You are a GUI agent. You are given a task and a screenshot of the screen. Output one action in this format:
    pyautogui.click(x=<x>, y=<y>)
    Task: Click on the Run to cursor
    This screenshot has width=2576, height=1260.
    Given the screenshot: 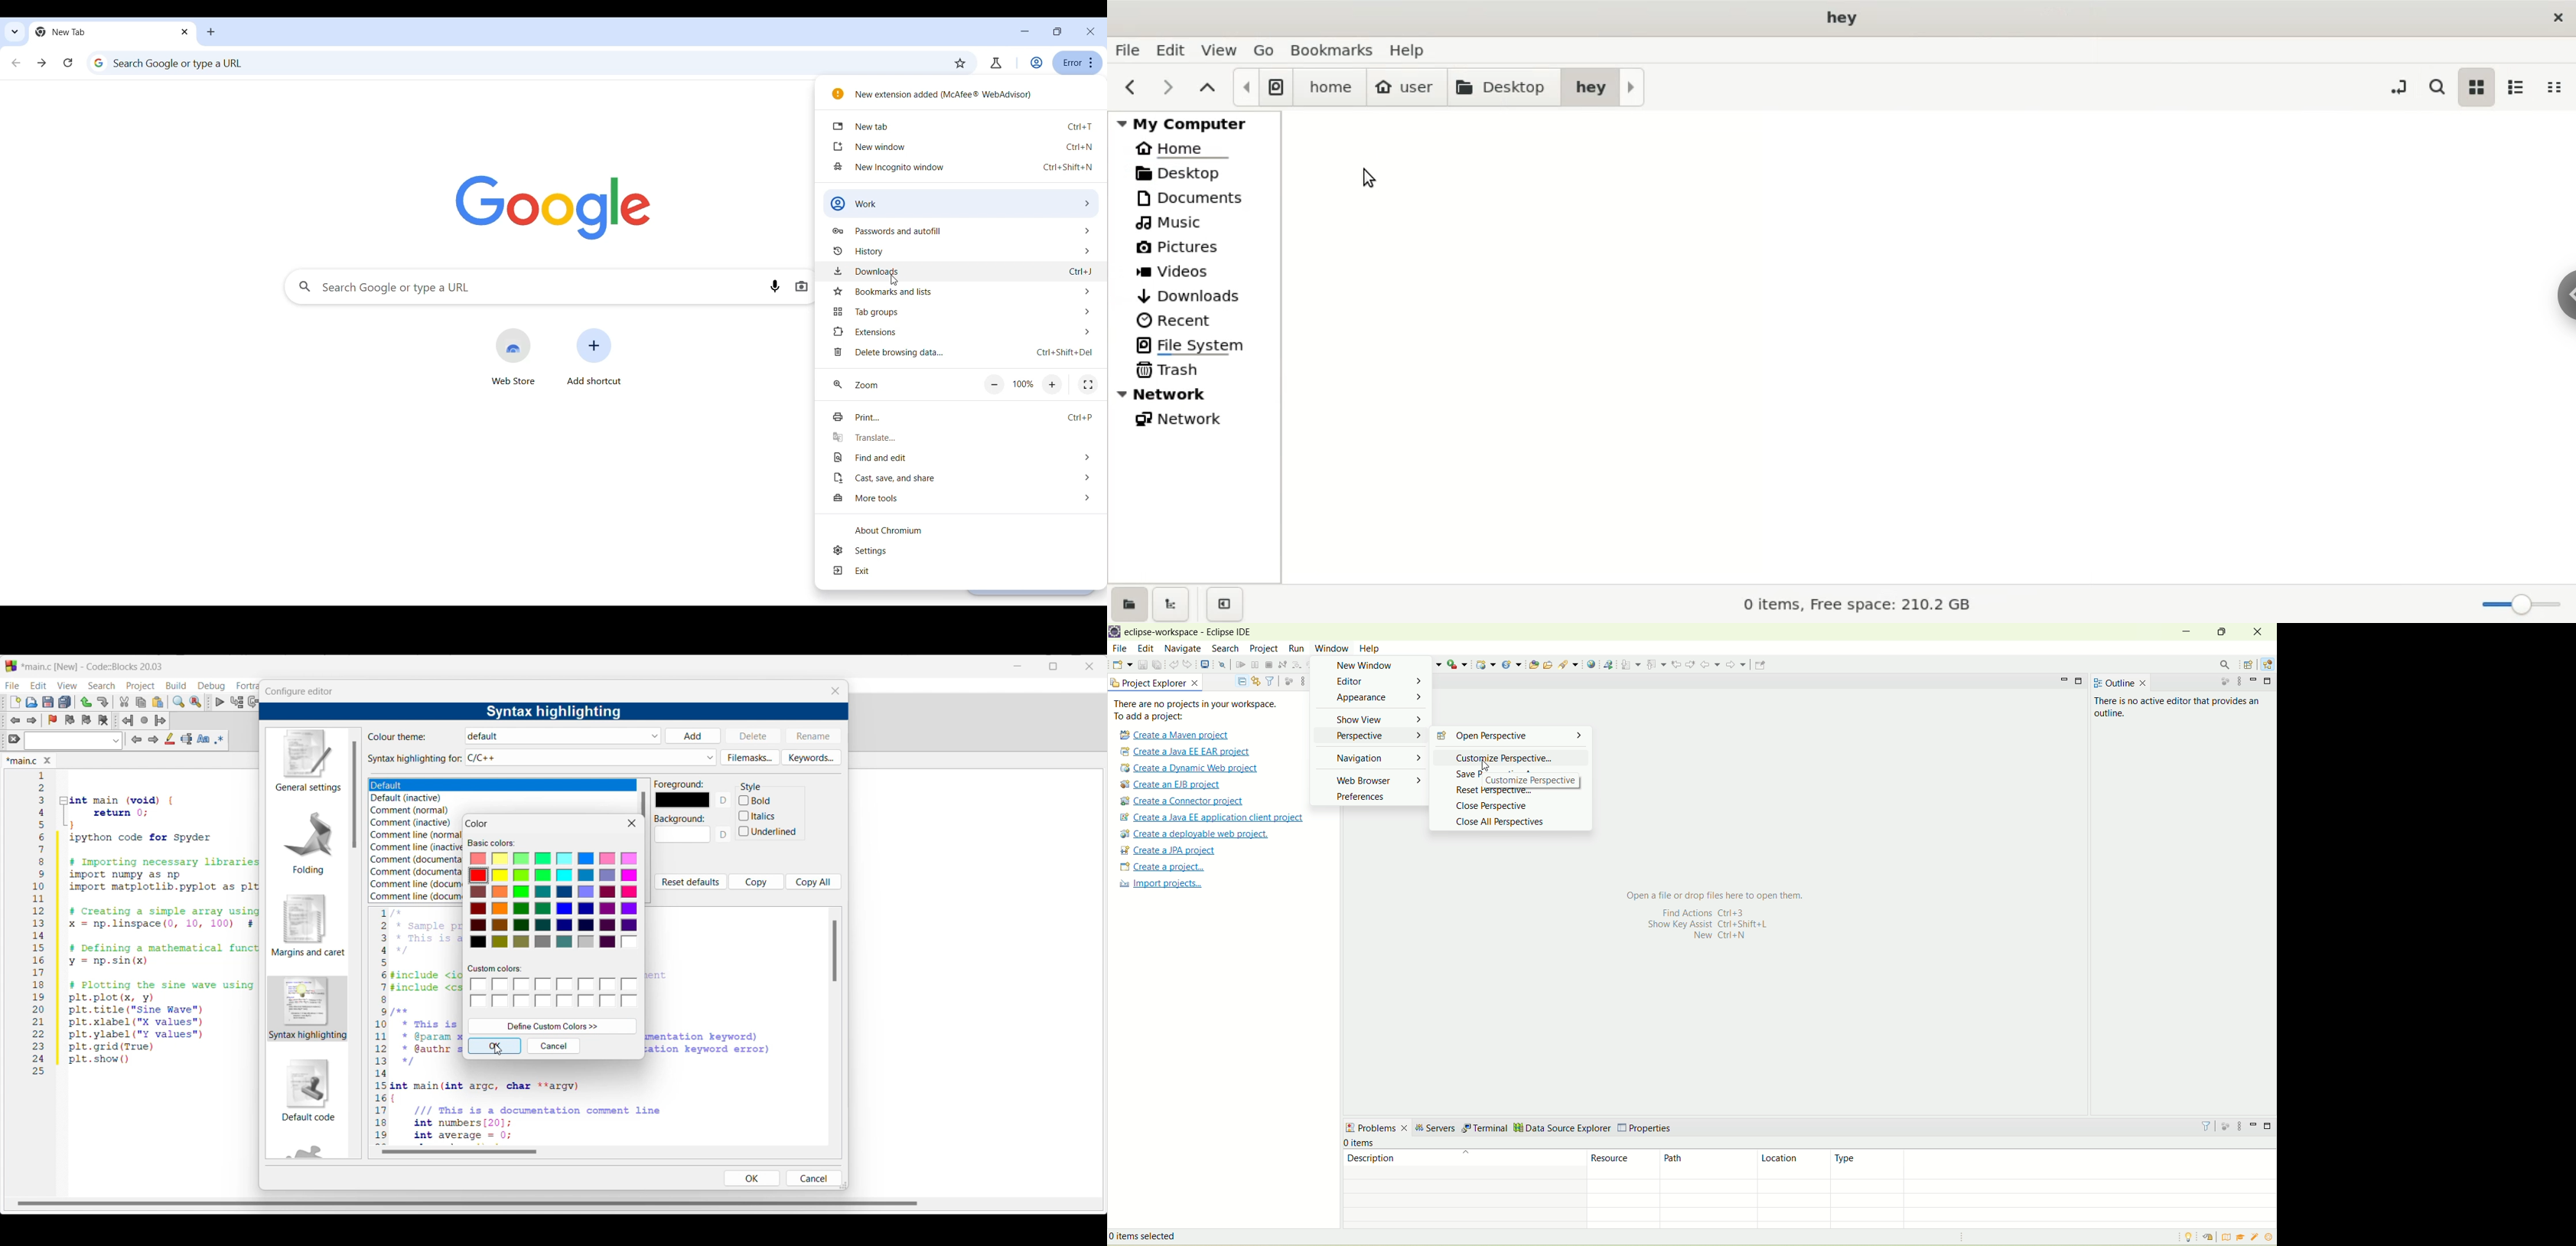 What is the action you would take?
    pyautogui.click(x=237, y=701)
    